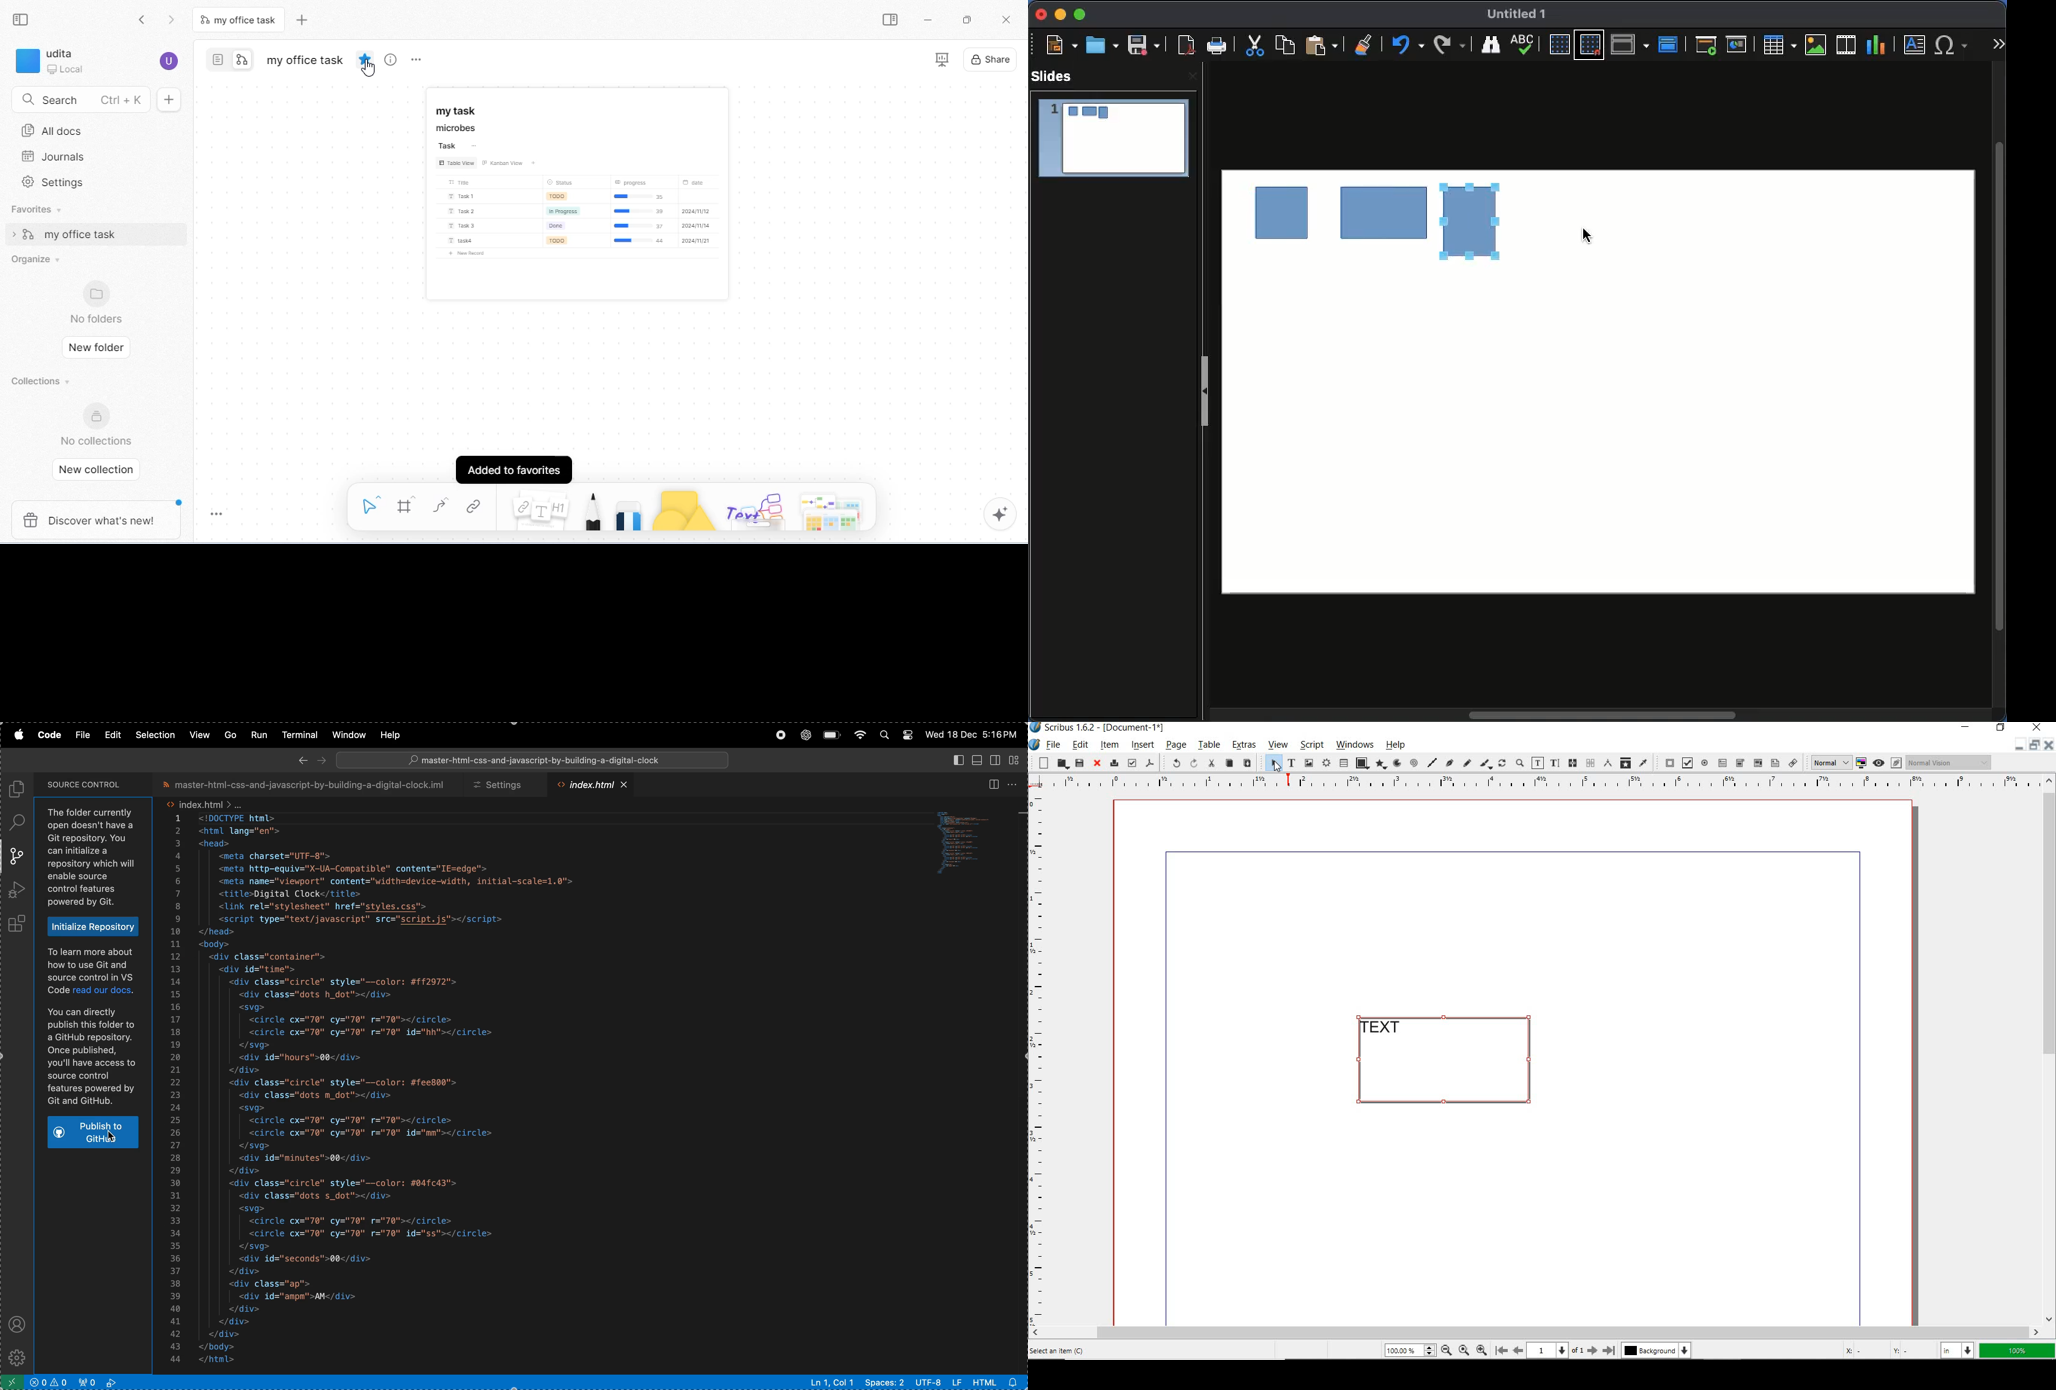 The image size is (2072, 1400). What do you see at coordinates (1382, 215) in the screenshot?
I see `shape` at bounding box center [1382, 215].